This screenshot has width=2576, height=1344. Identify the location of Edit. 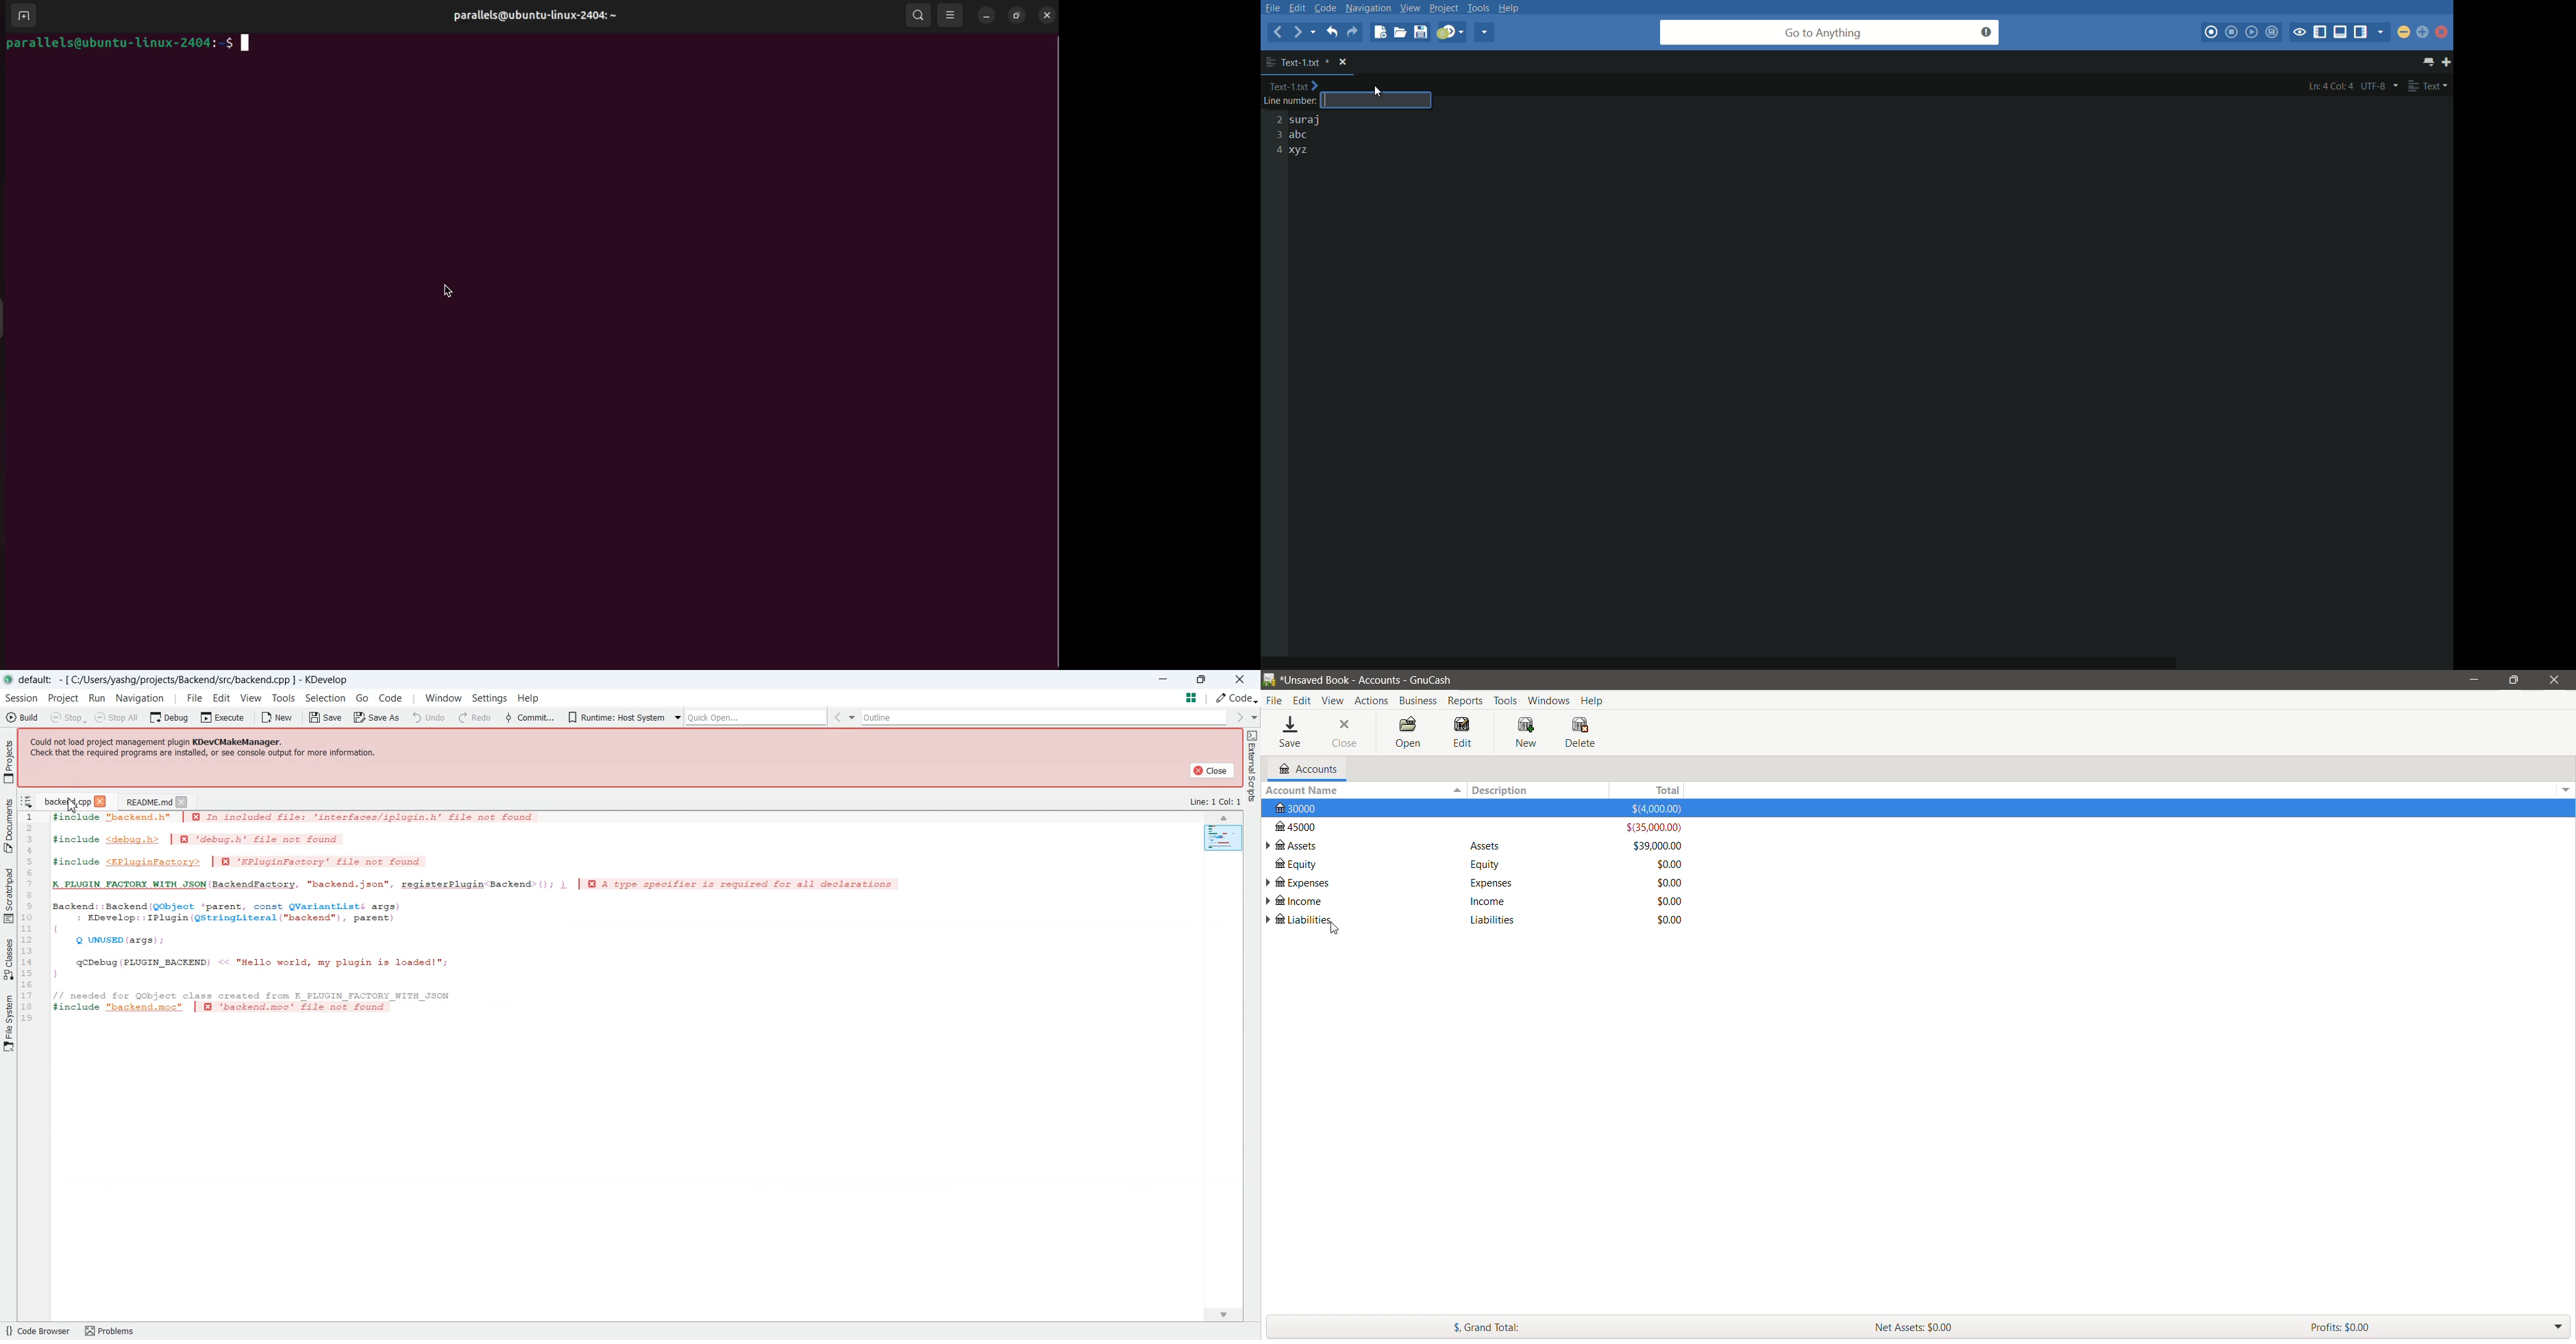
(1463, 733).